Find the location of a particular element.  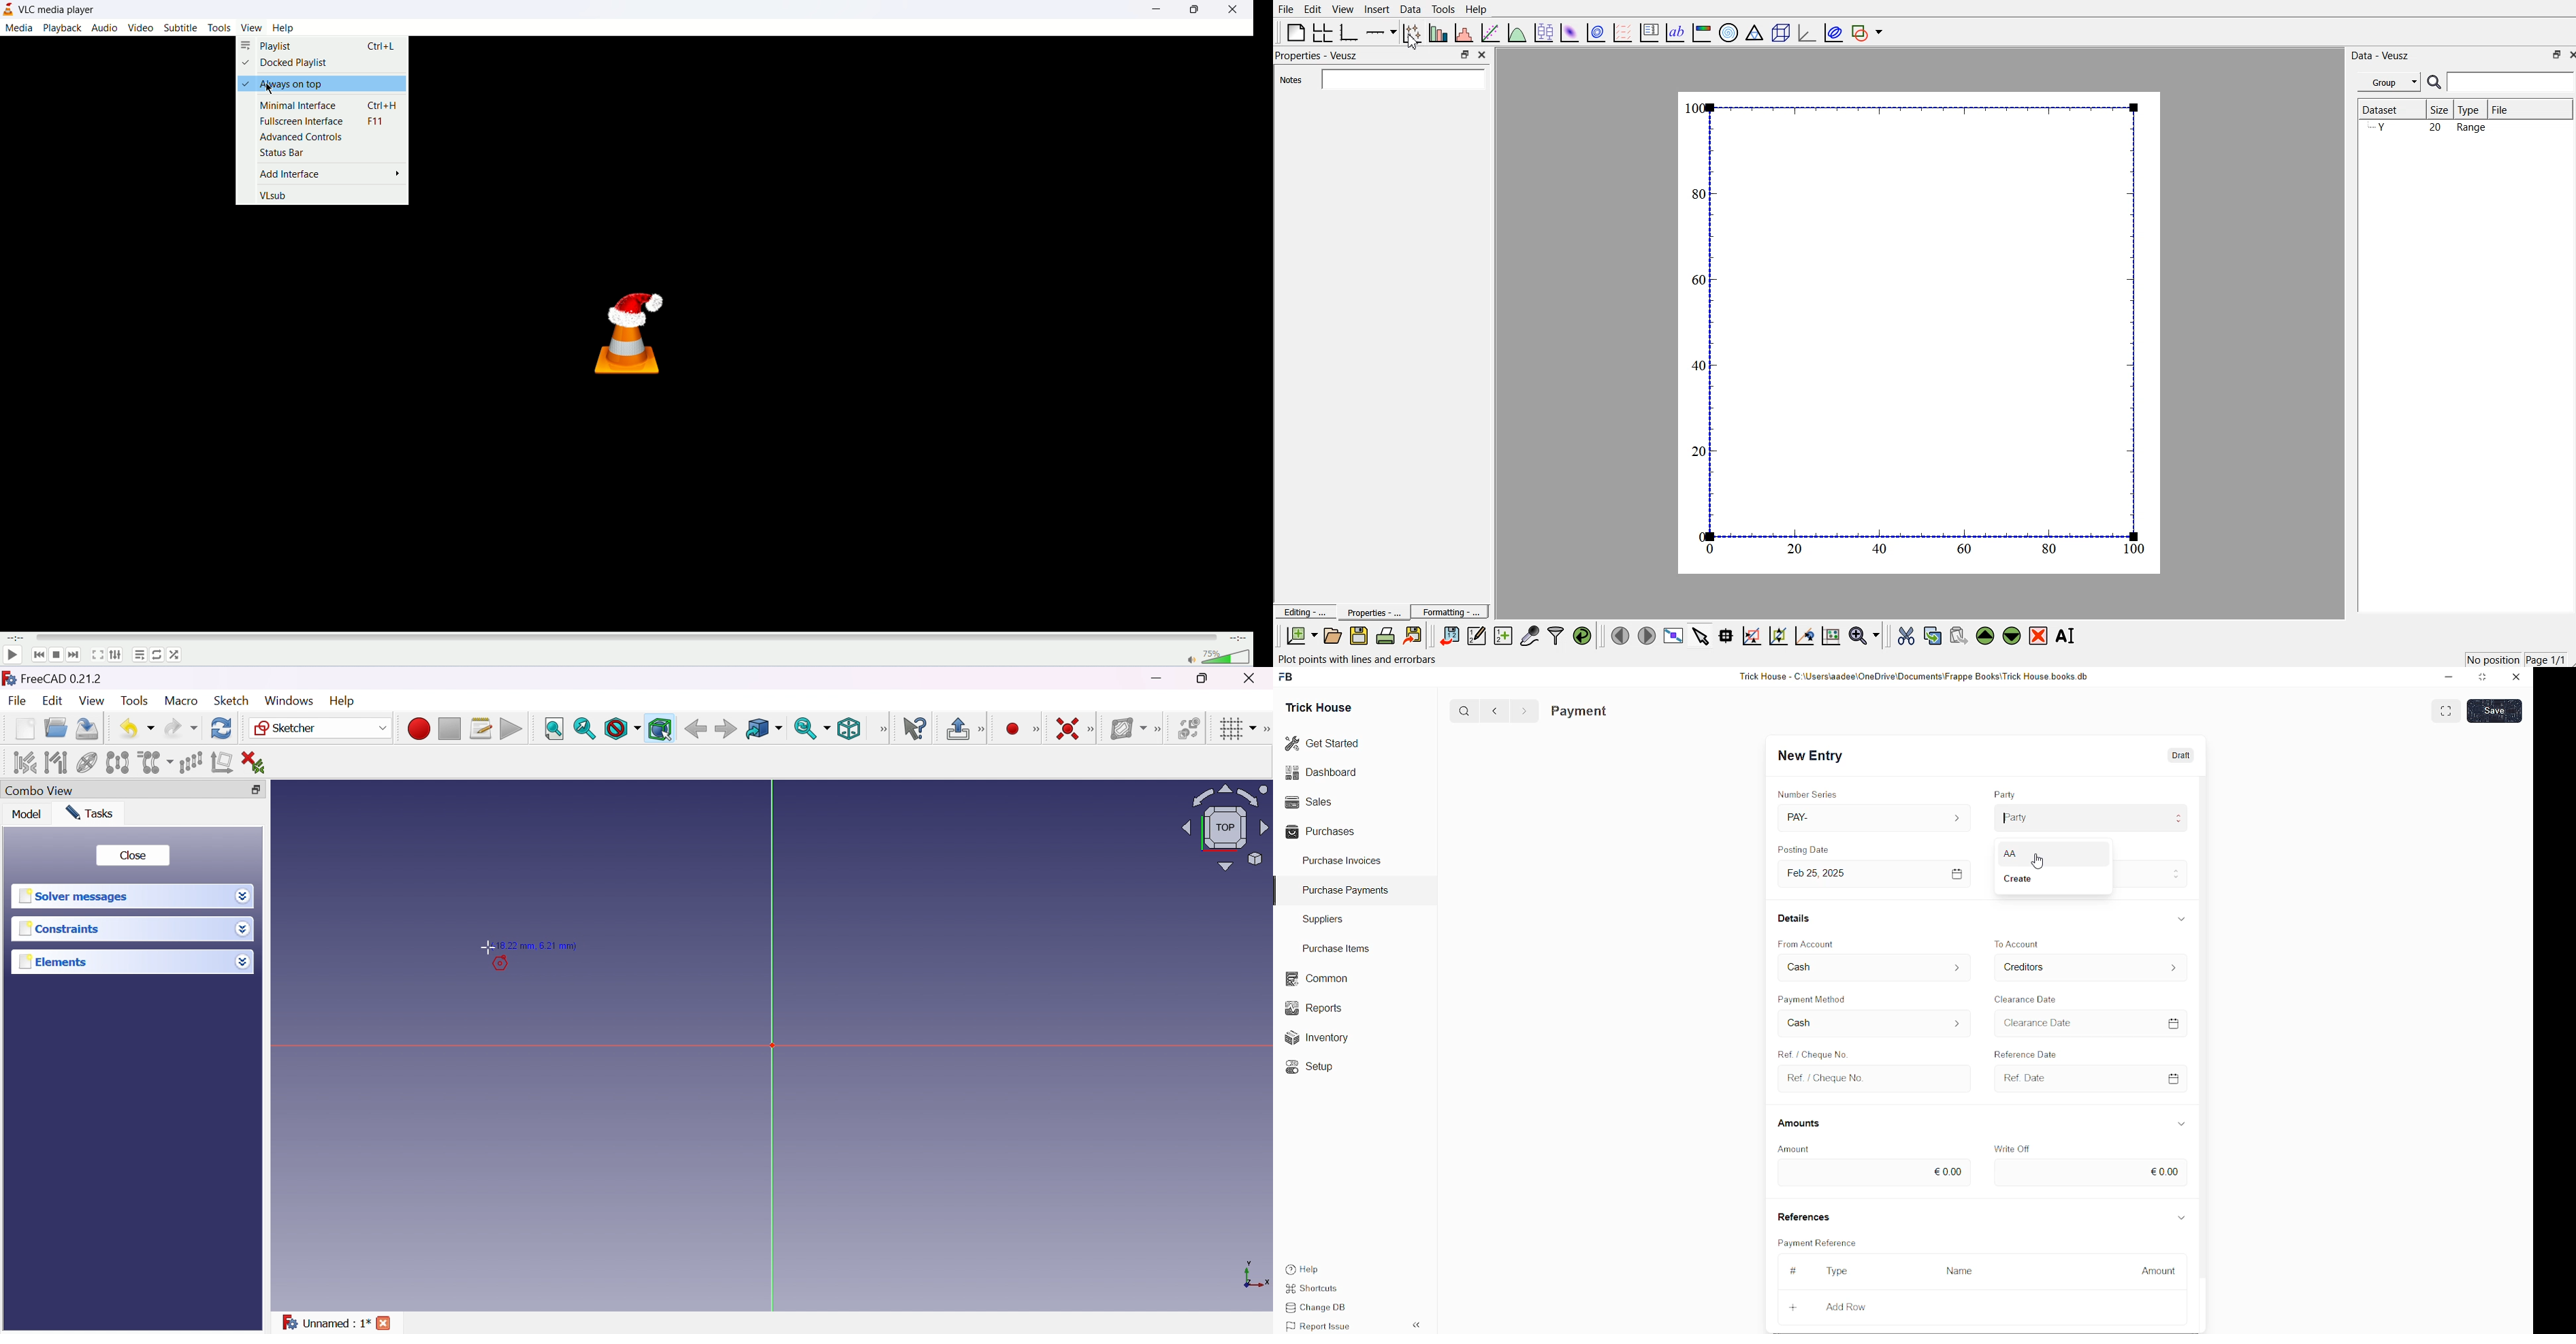

 Get Started is located at coordinates (1323, 742).